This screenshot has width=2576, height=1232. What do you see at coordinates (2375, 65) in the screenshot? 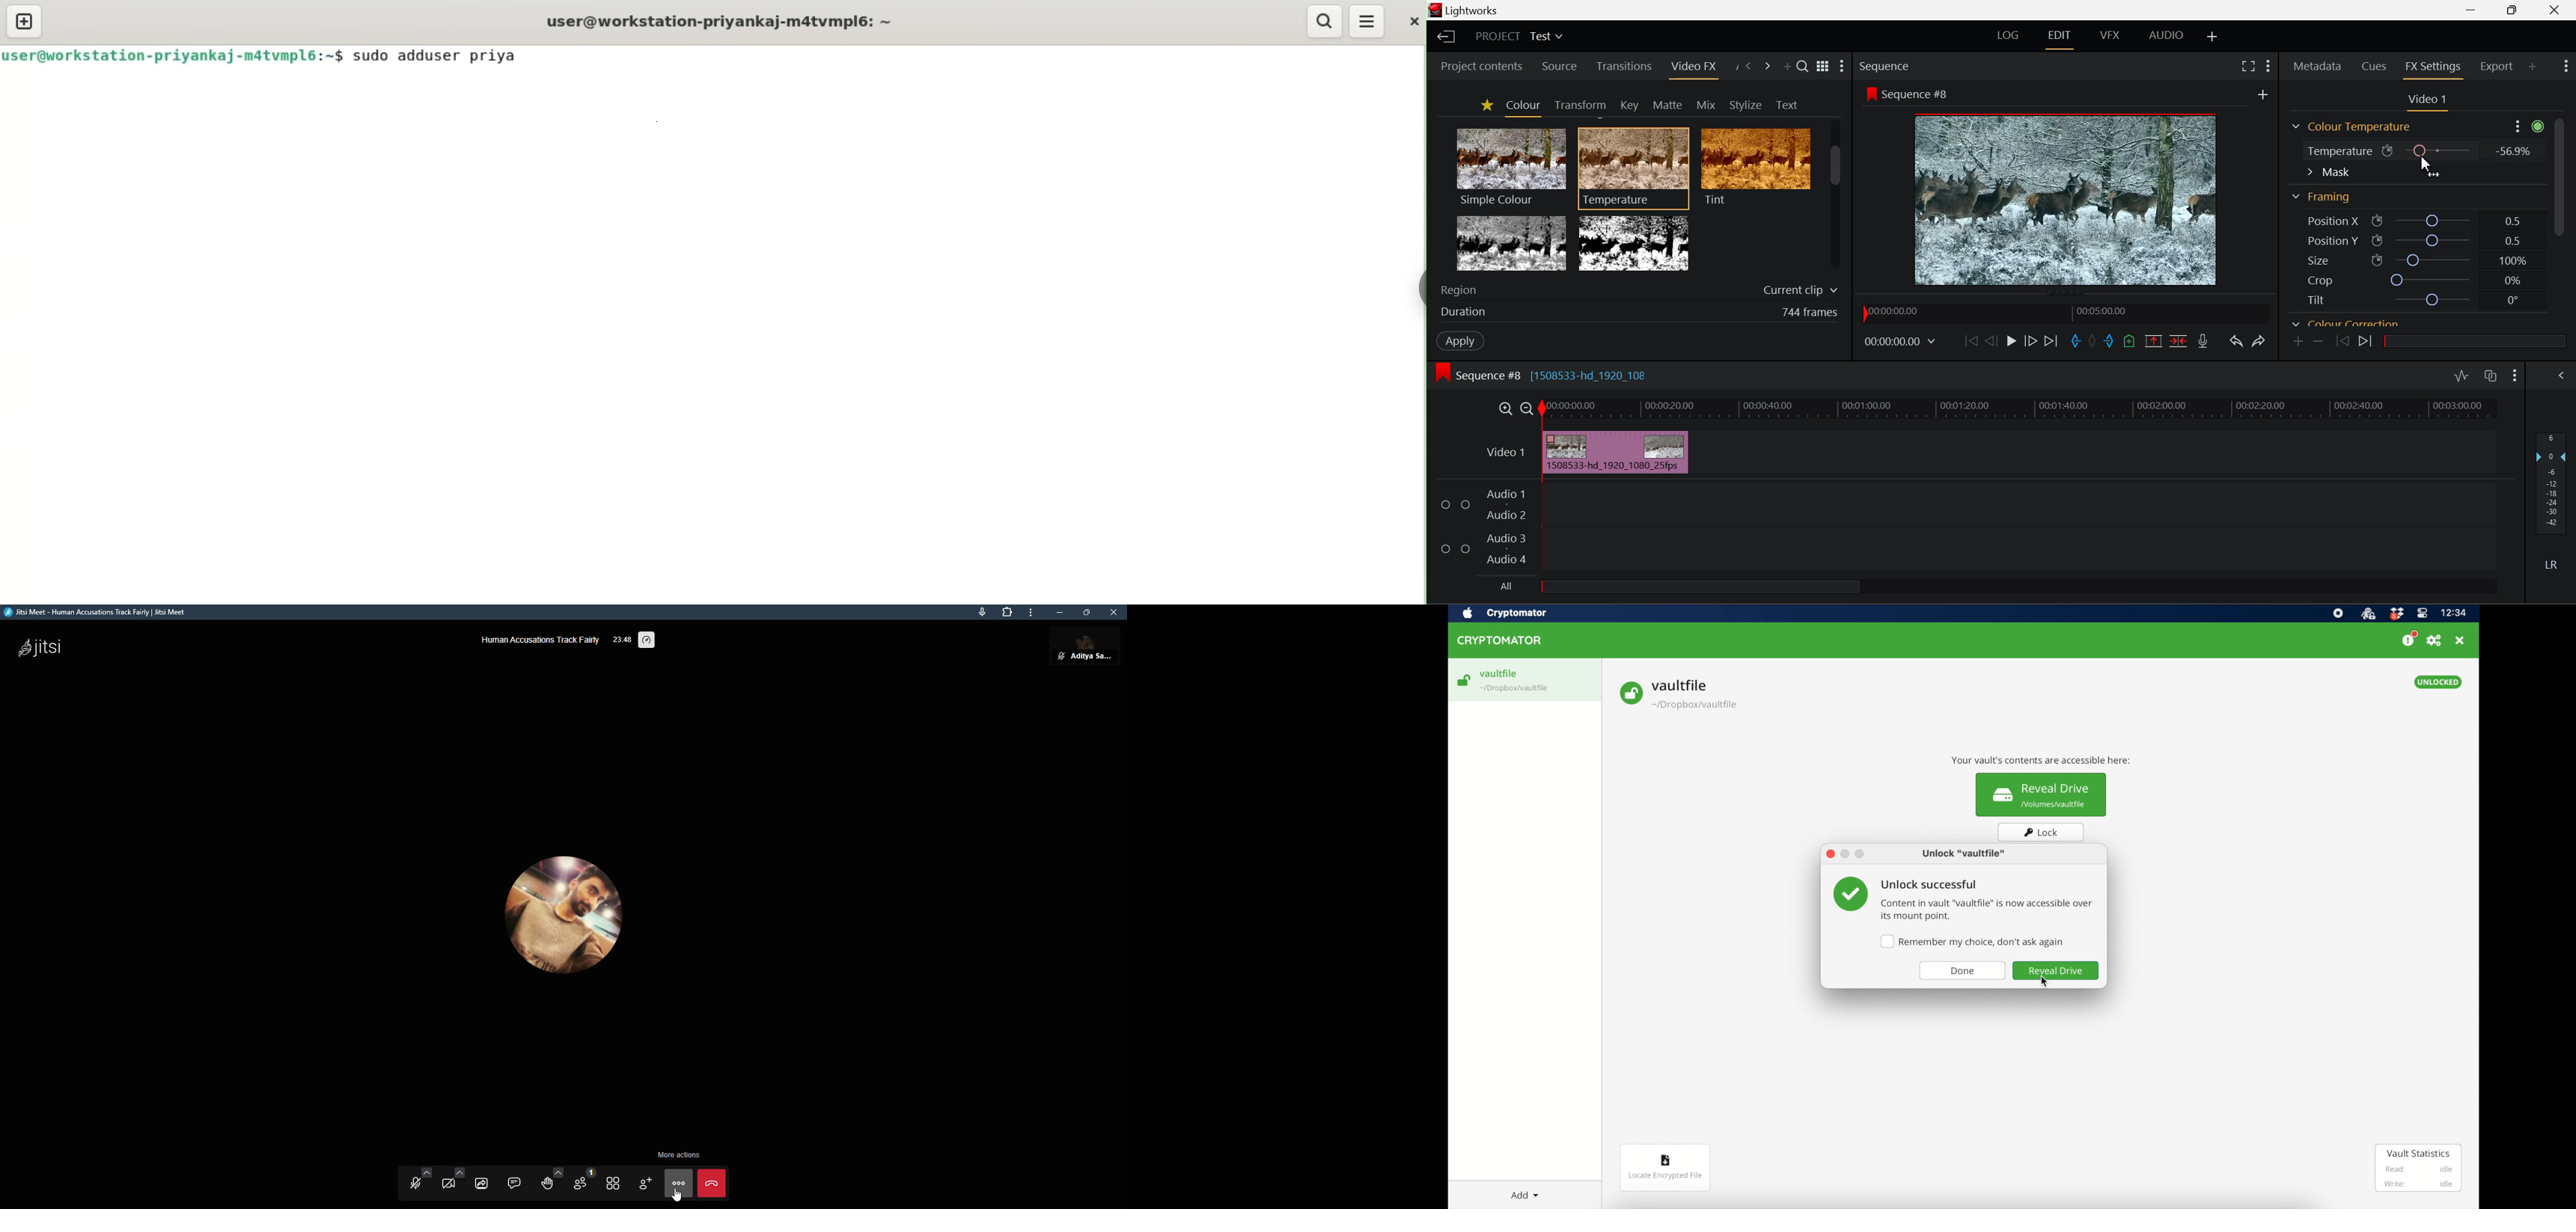
I see `Cues` at bounding box center [2375, 65].